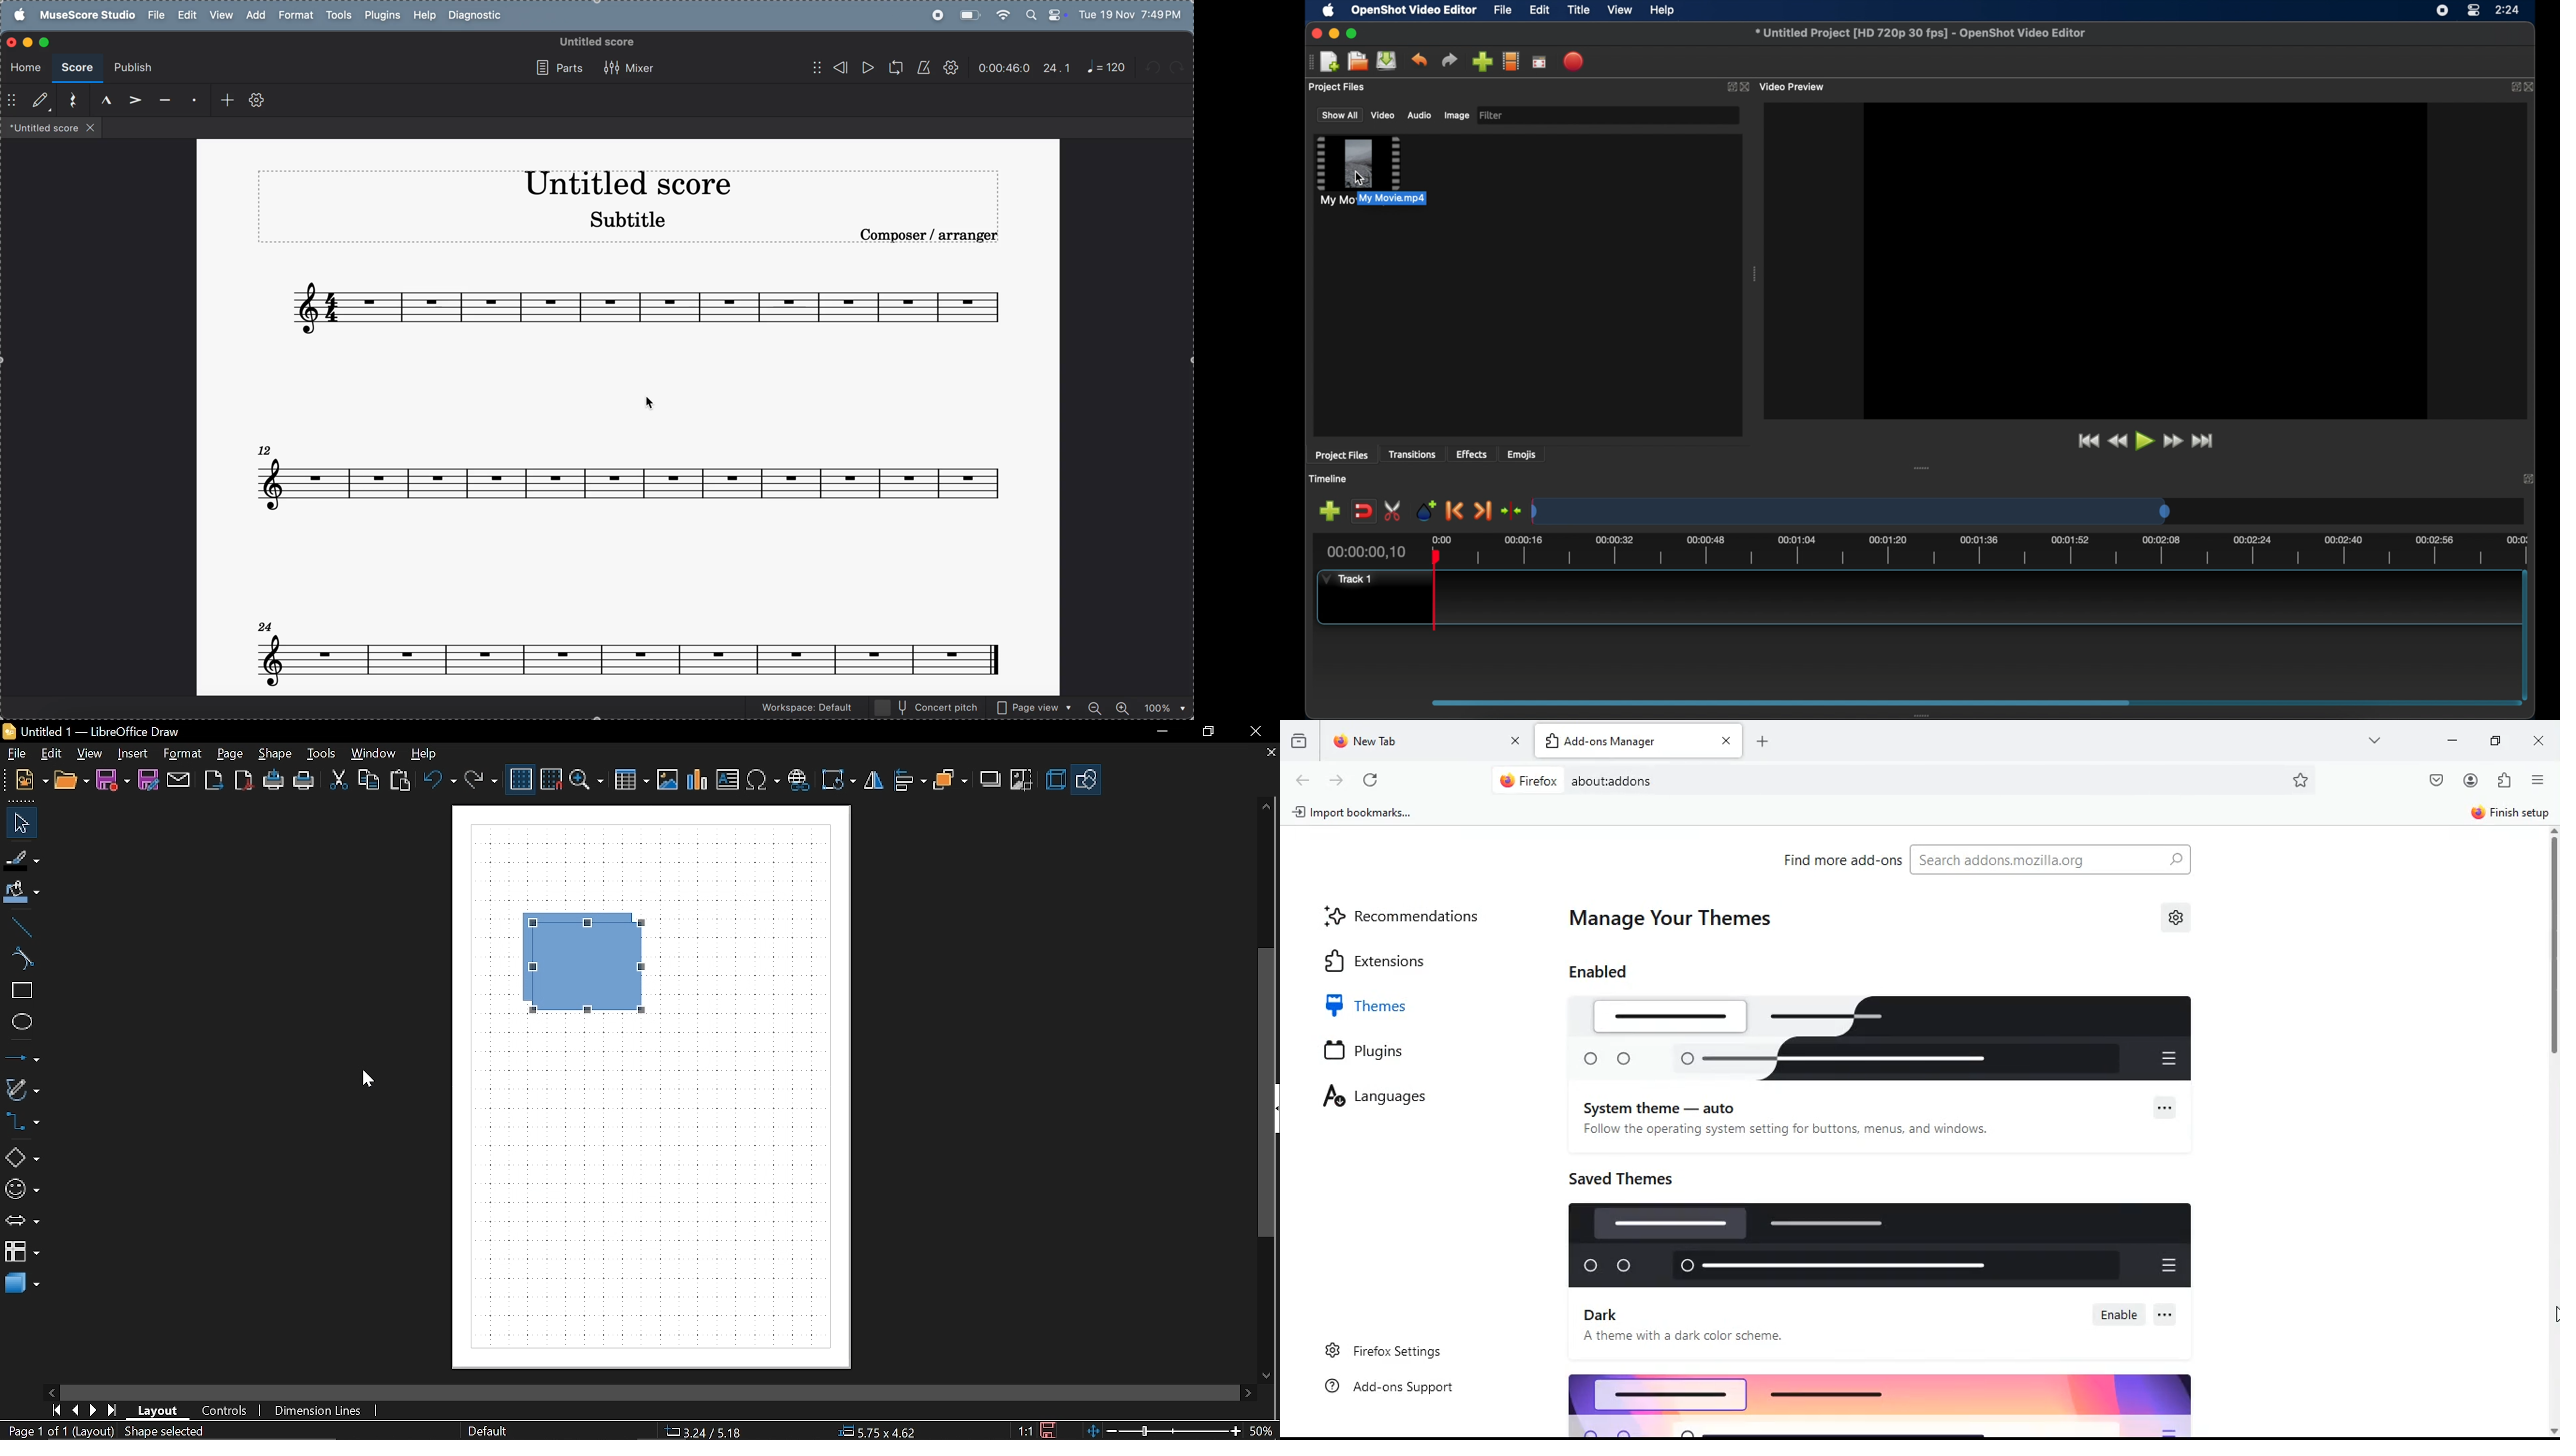 The image size is (2576, 1456). What do you see at coordinates (1923, 467) in the screenshot?
I see `drag handle` at bounding box center [1923, 467].